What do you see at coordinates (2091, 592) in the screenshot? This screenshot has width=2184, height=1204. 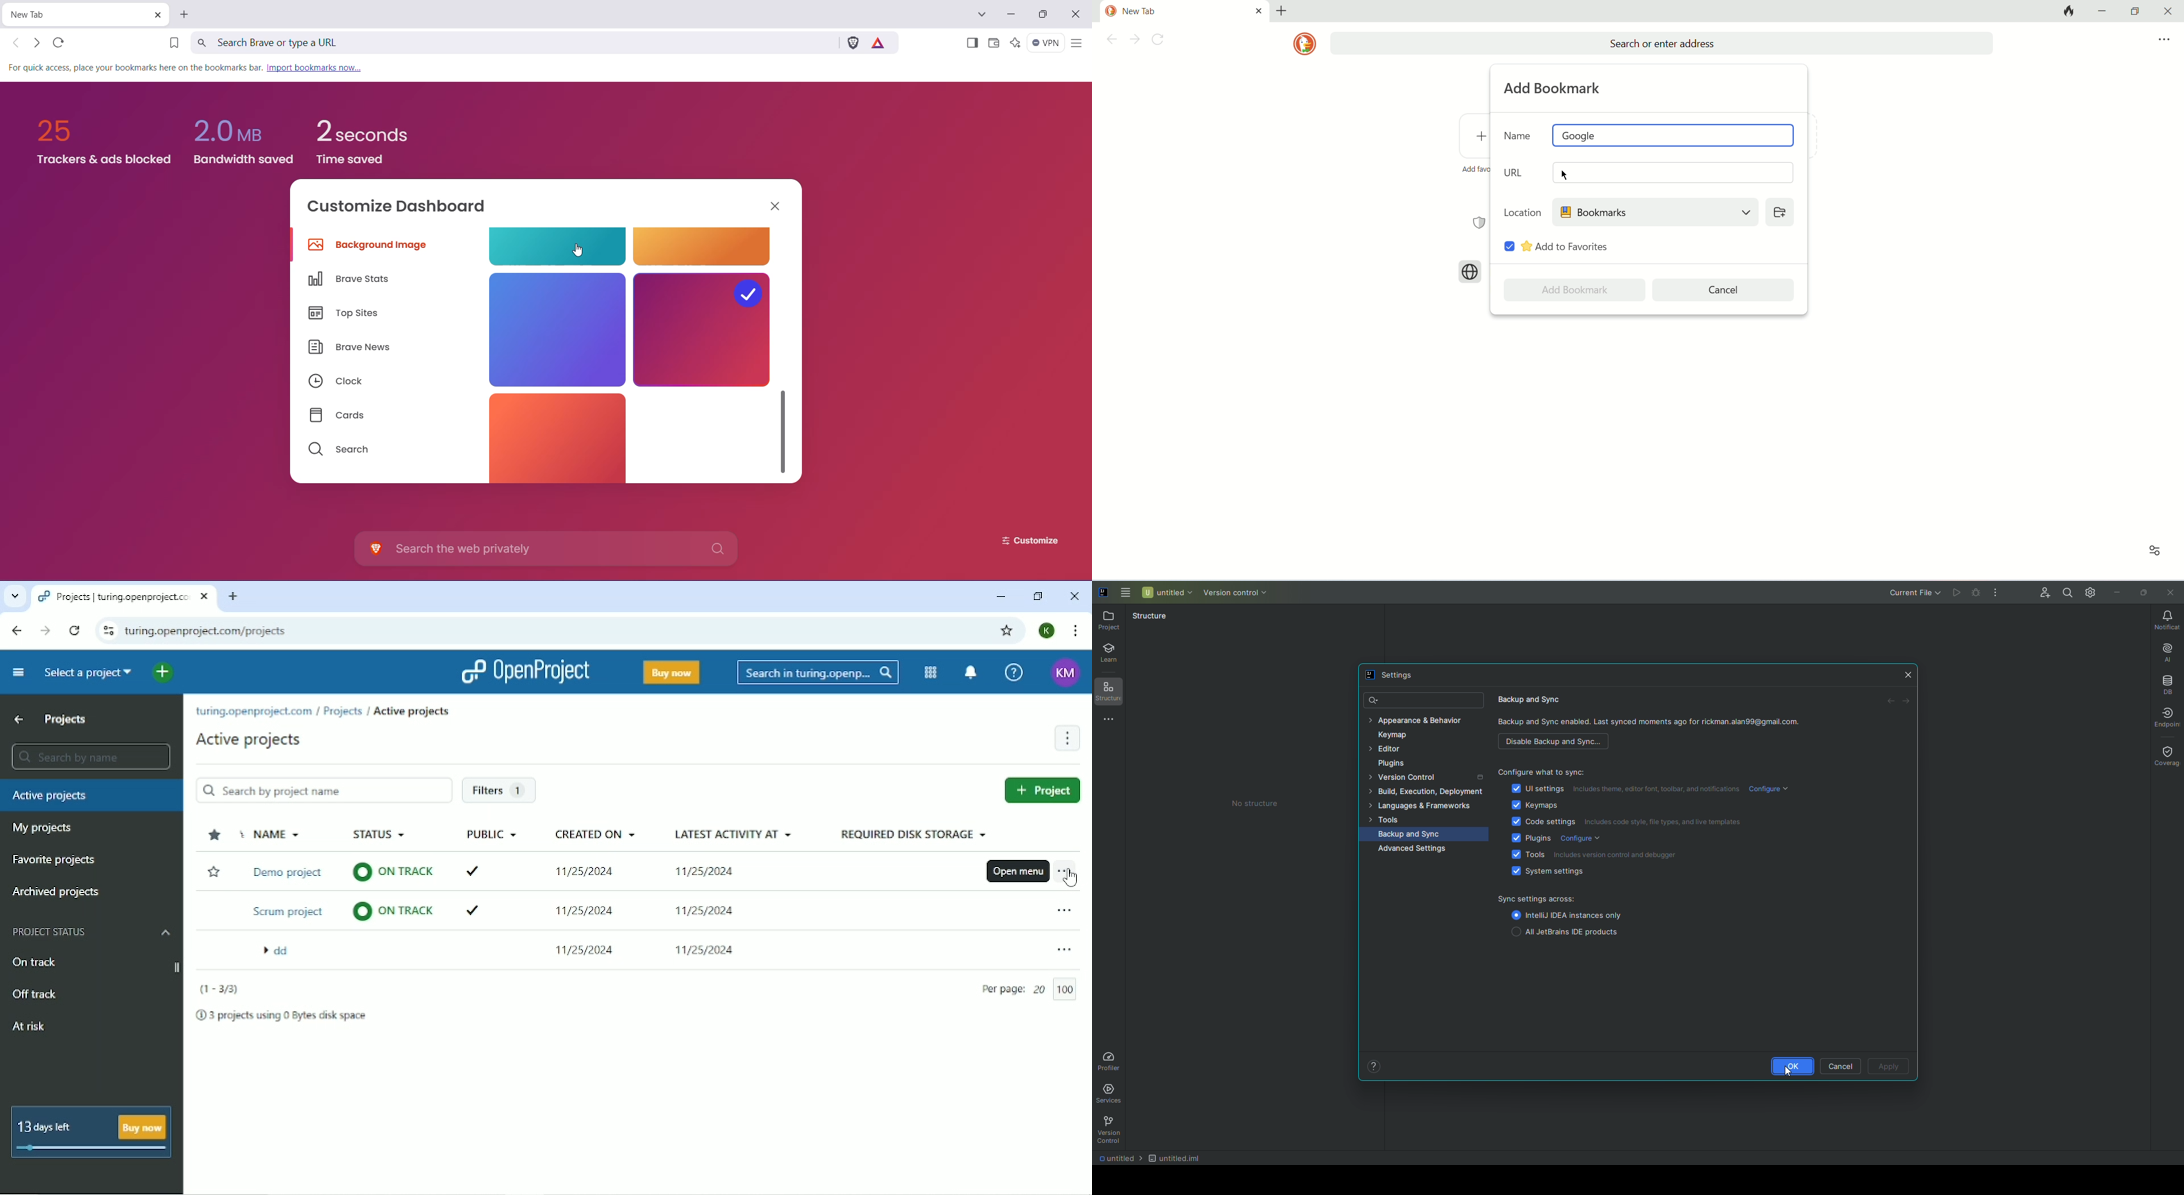 I see `Updates and Settings` at bounding box center [2091, 592].